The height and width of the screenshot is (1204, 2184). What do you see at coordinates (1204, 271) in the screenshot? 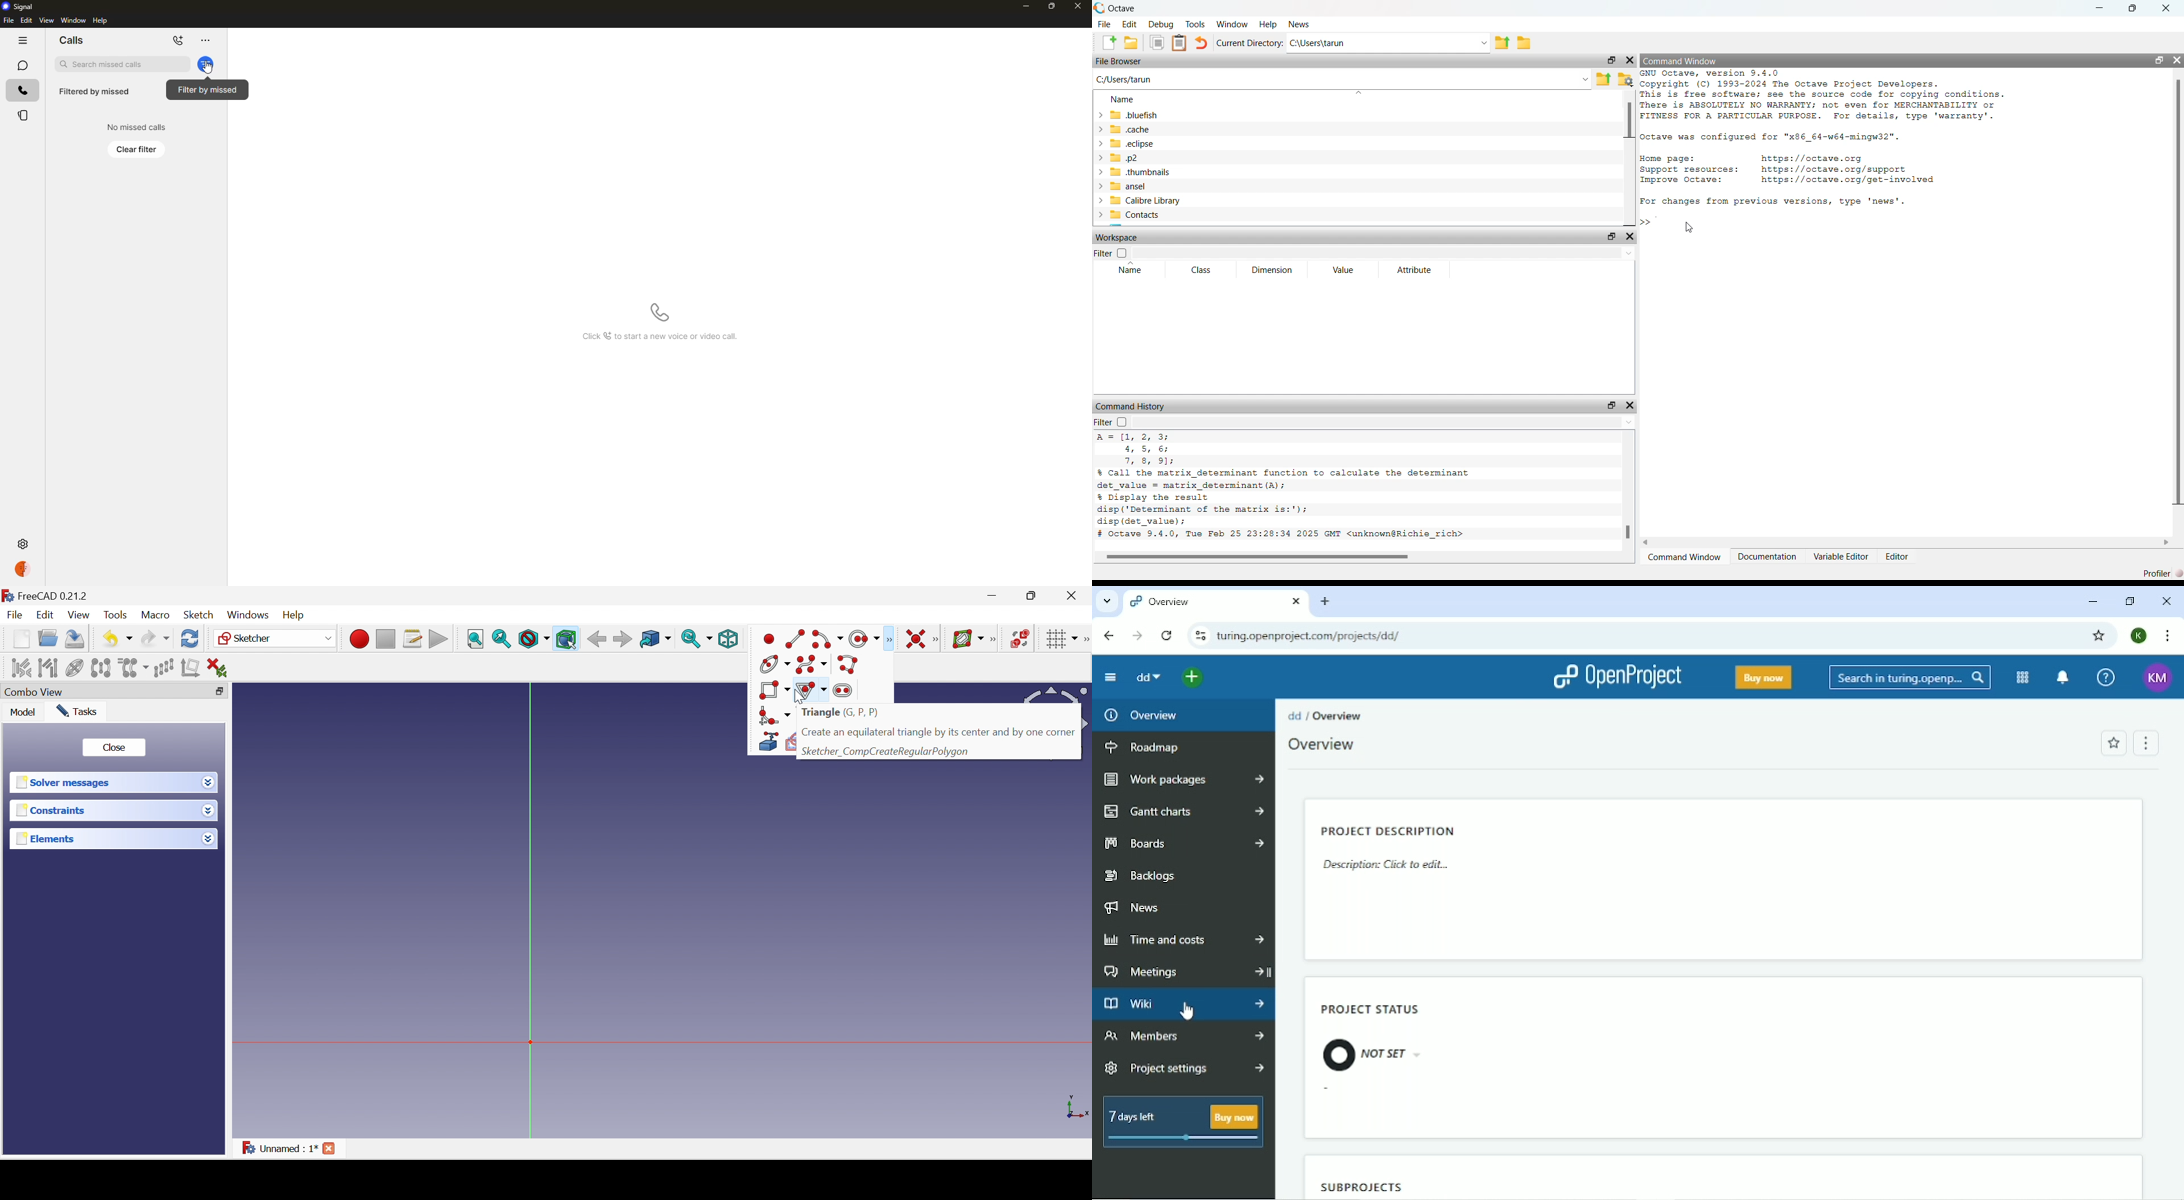
I see `class` at bounding box center [1204, 271].